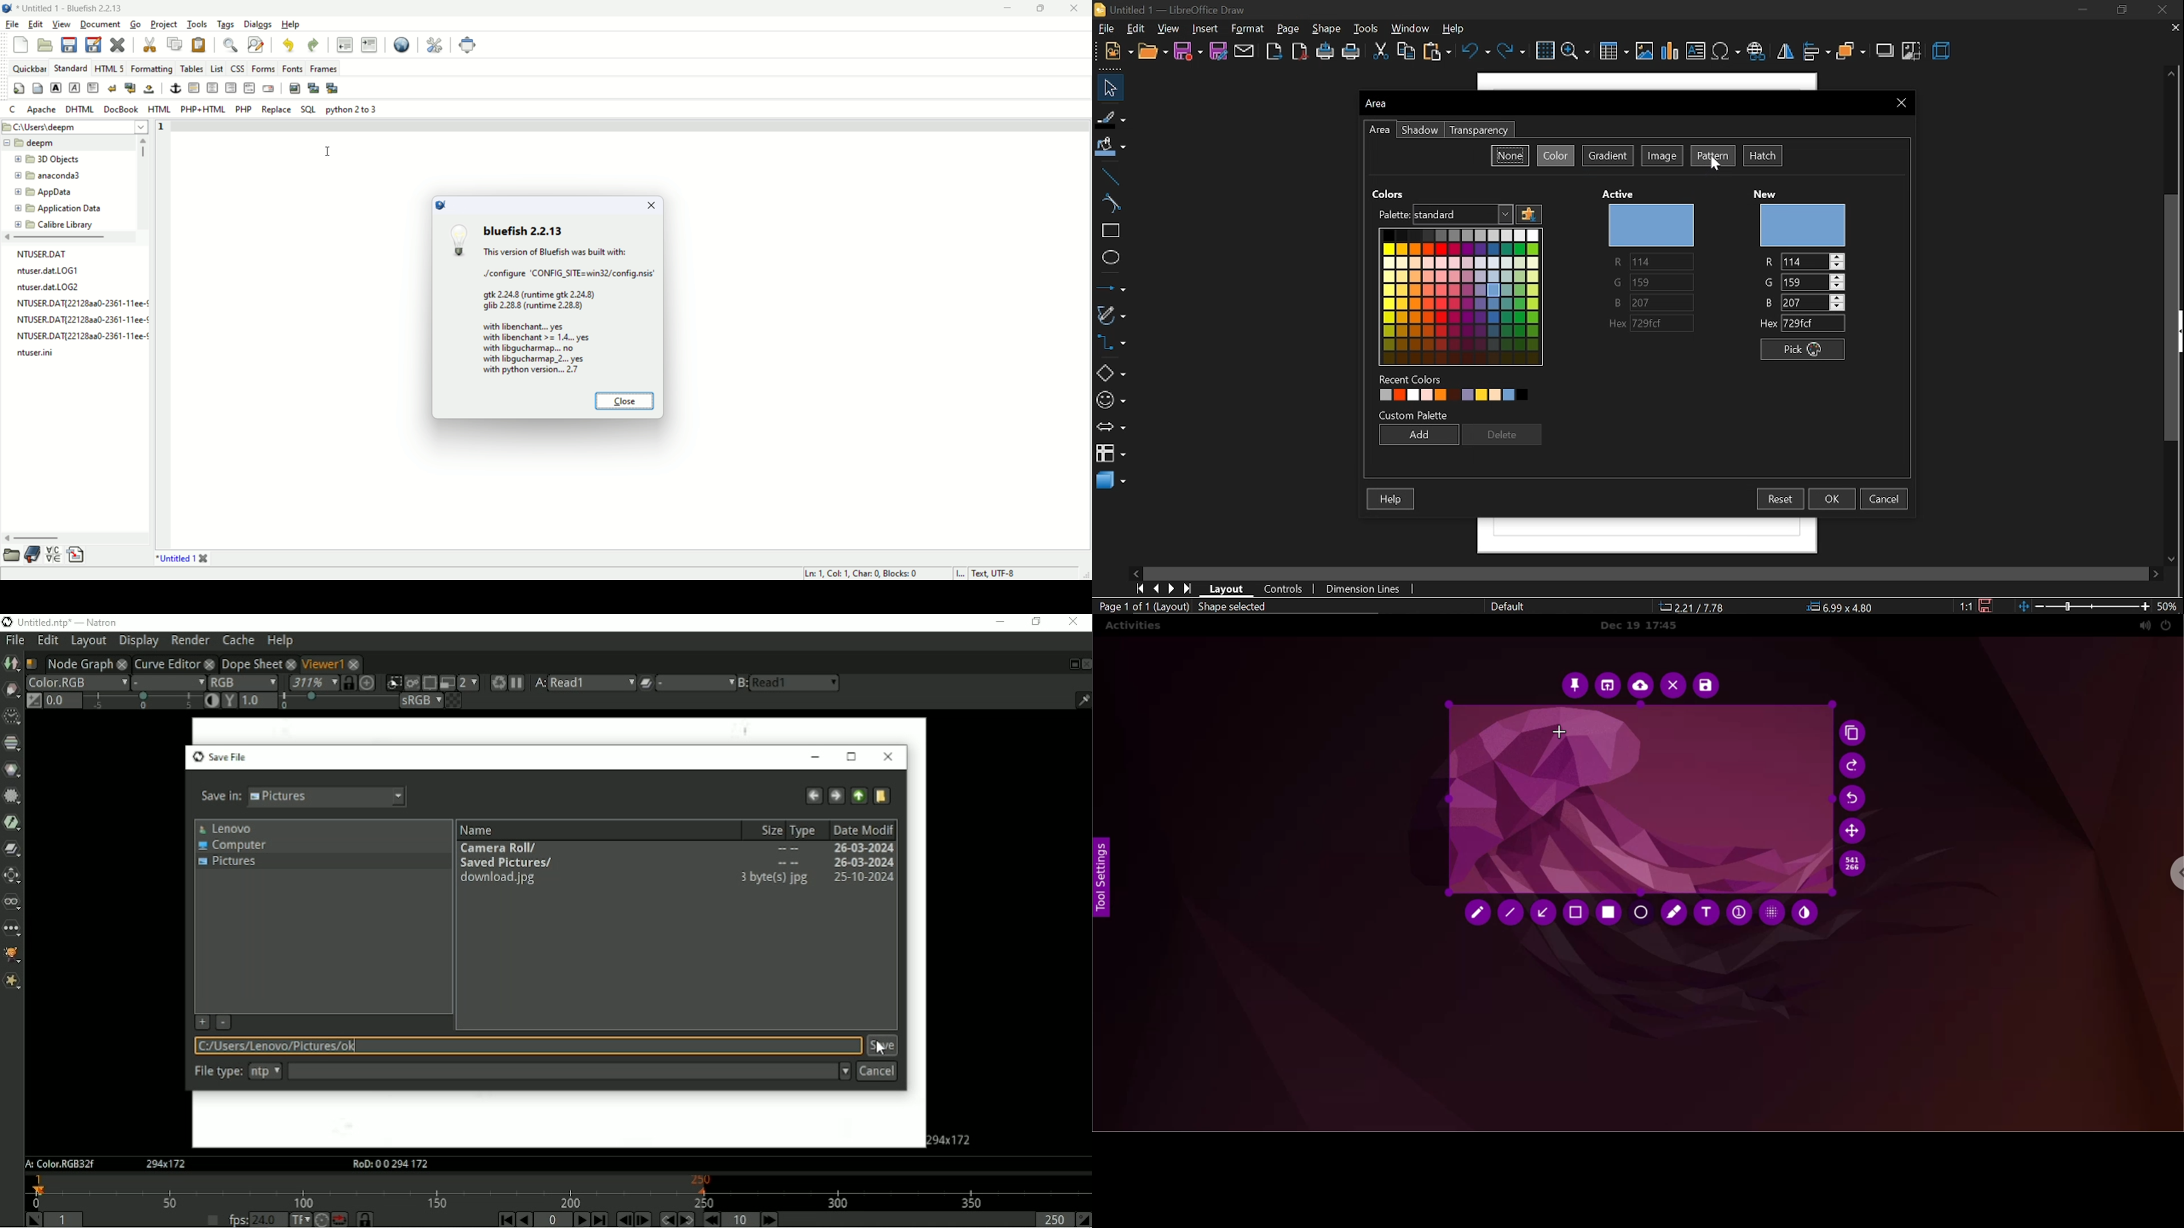  What do you see at coordinates (75, 88) in the screenshot?
I see `emphasis` at bounding box center [75, 88].